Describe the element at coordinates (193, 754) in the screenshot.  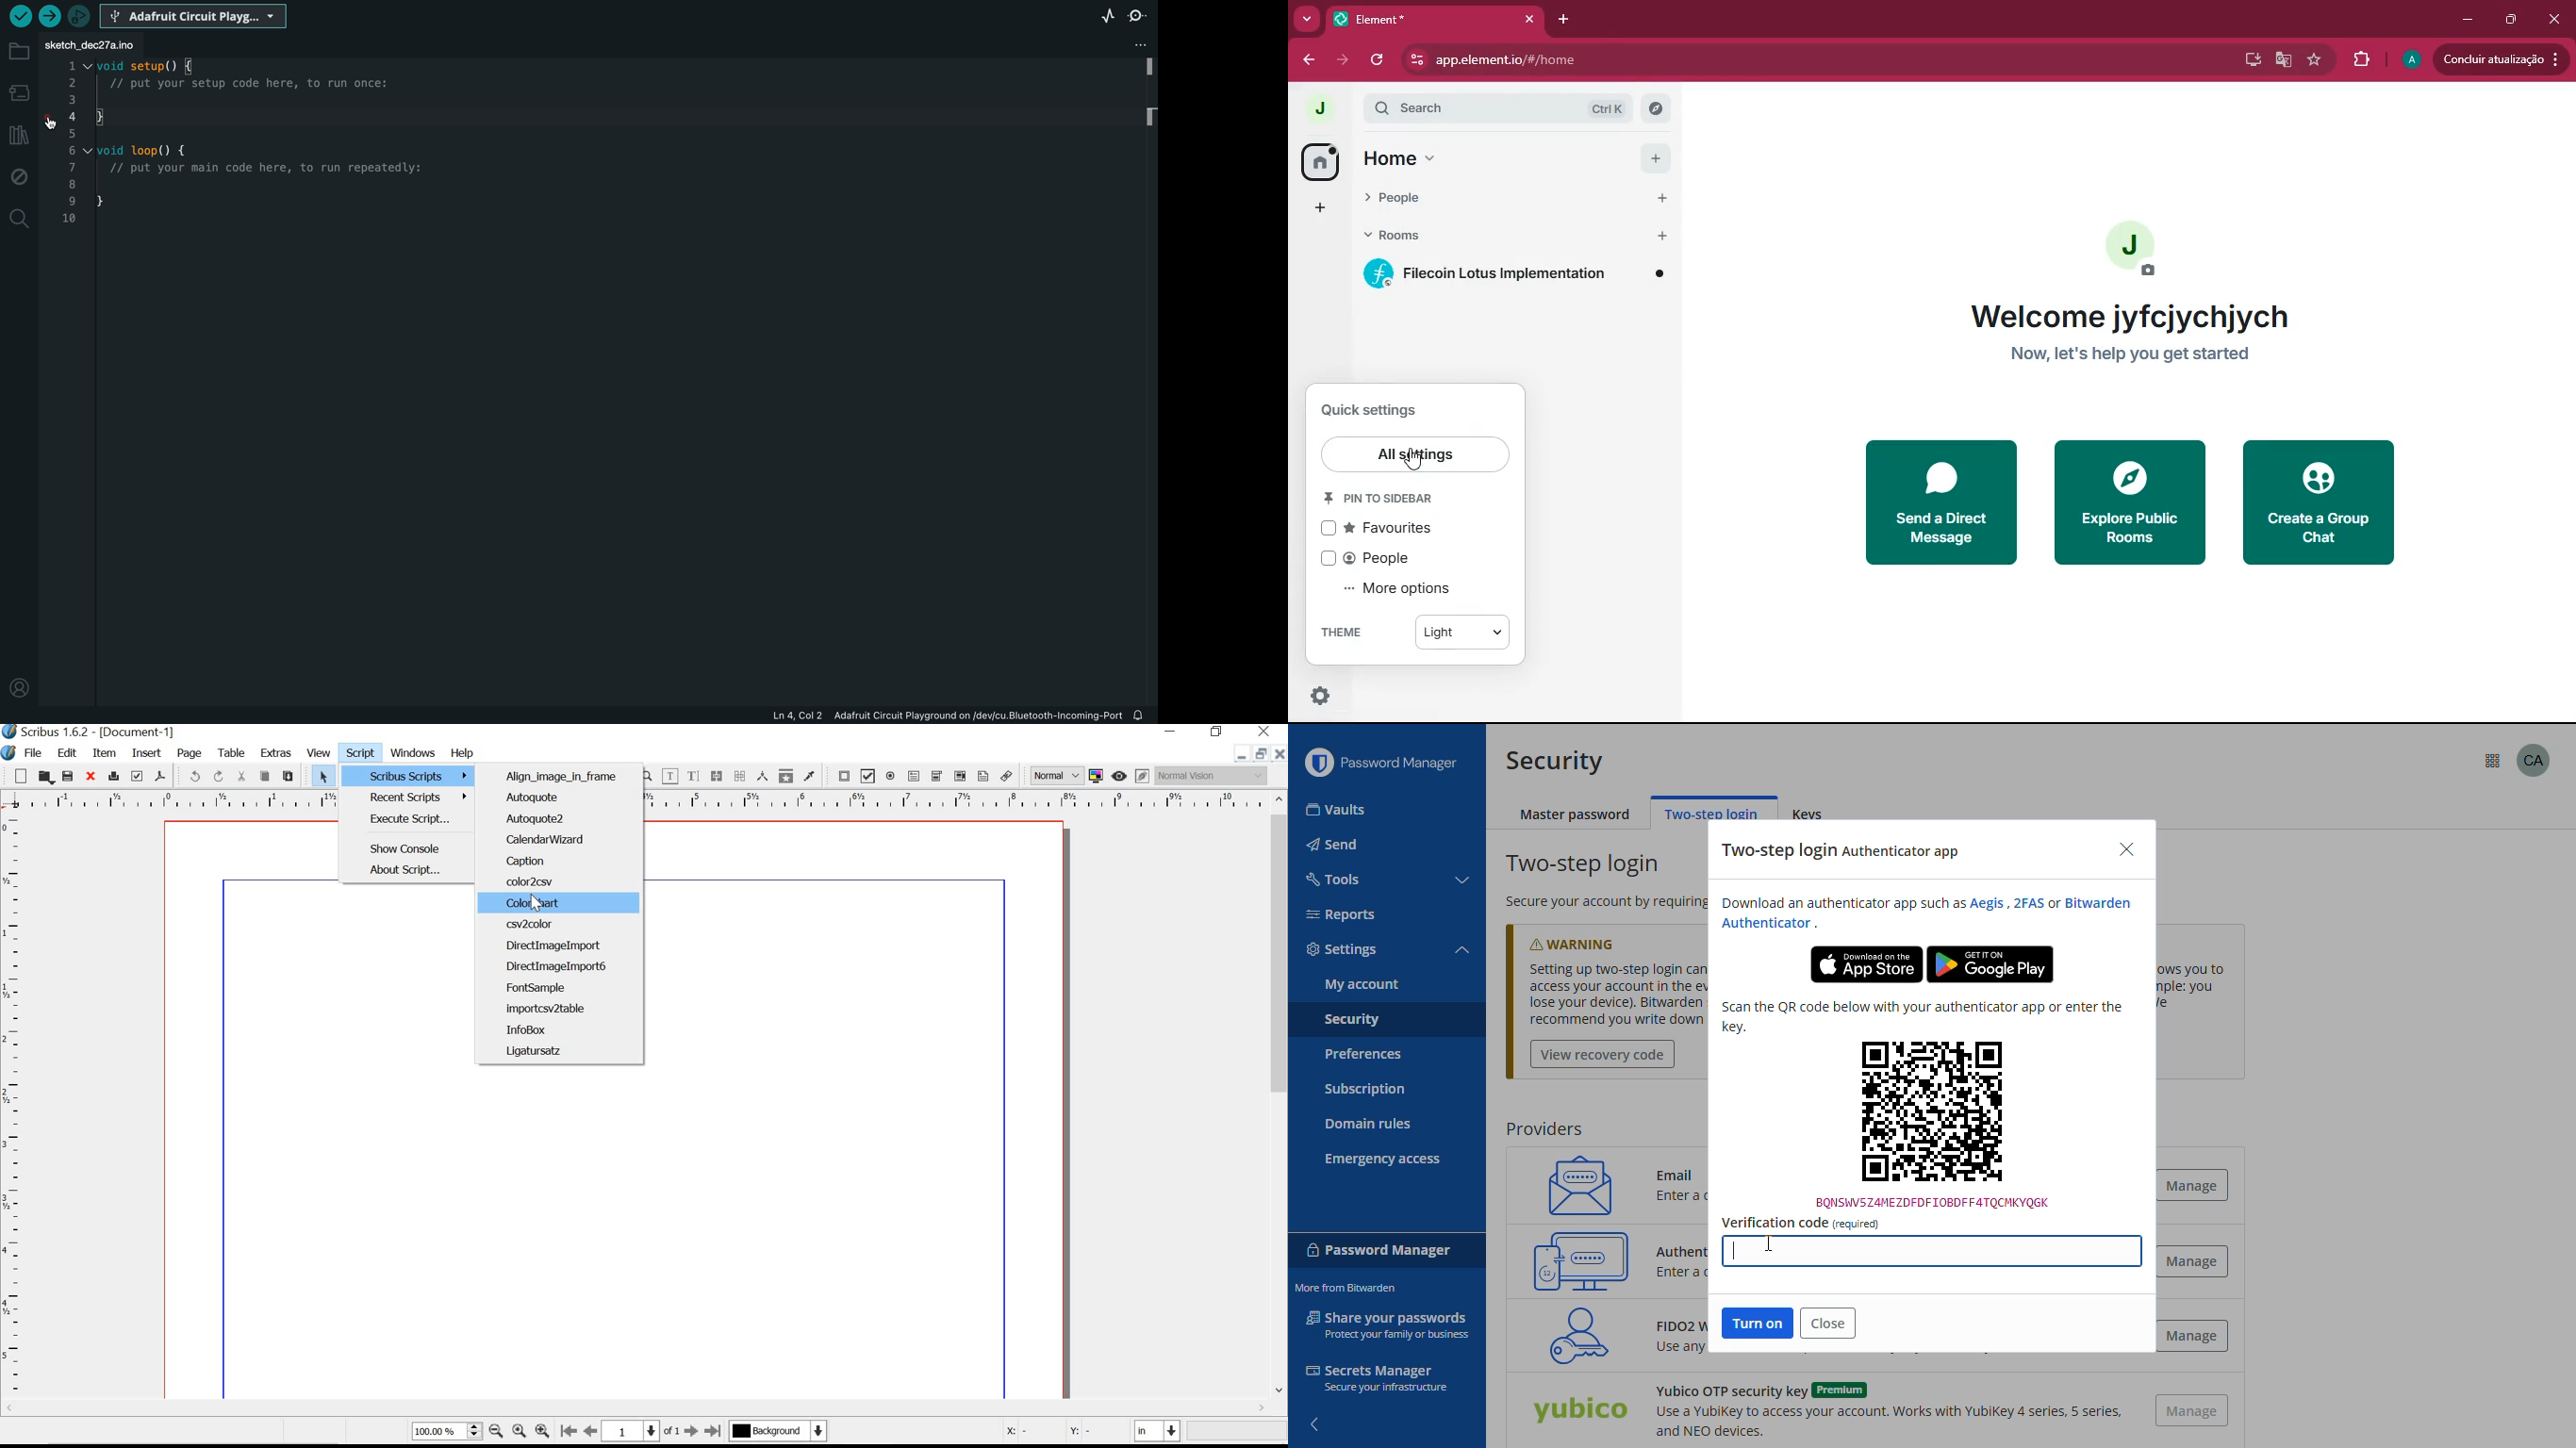
I see `page` at that location.